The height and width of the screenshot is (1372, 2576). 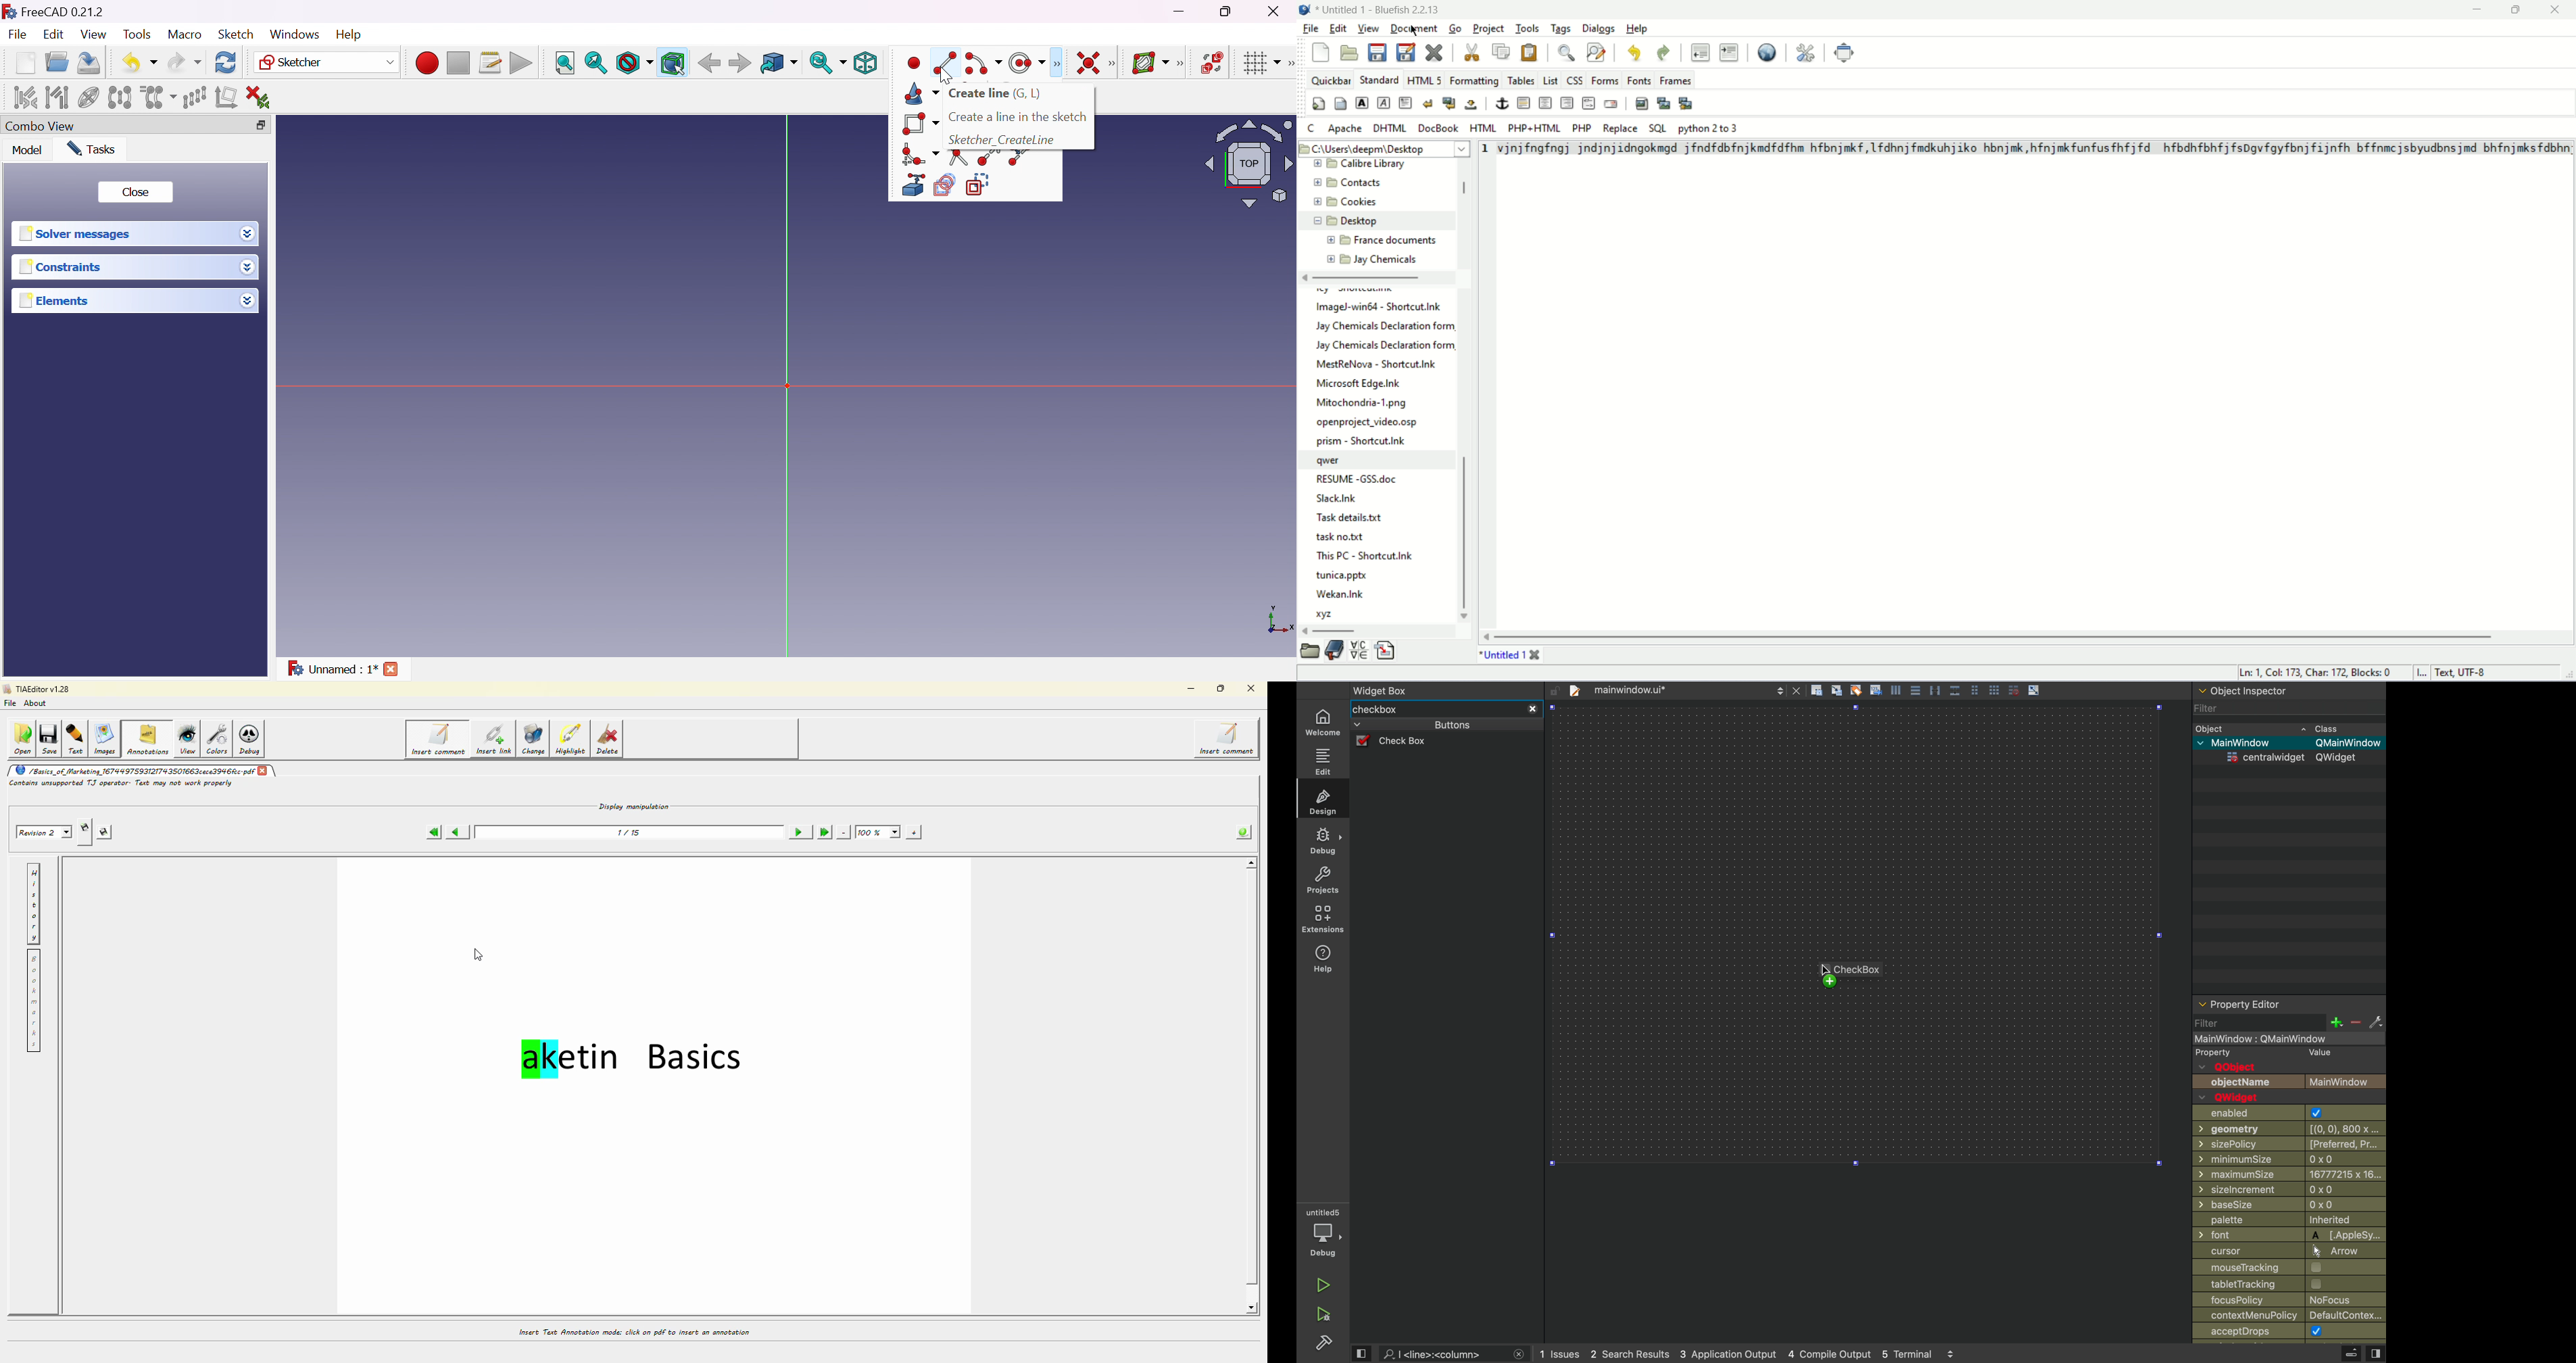 What do you see at coordinates (1213, 63) in the screenshot?
I see `Switch virtual space` at bounding box center [1213, 63].